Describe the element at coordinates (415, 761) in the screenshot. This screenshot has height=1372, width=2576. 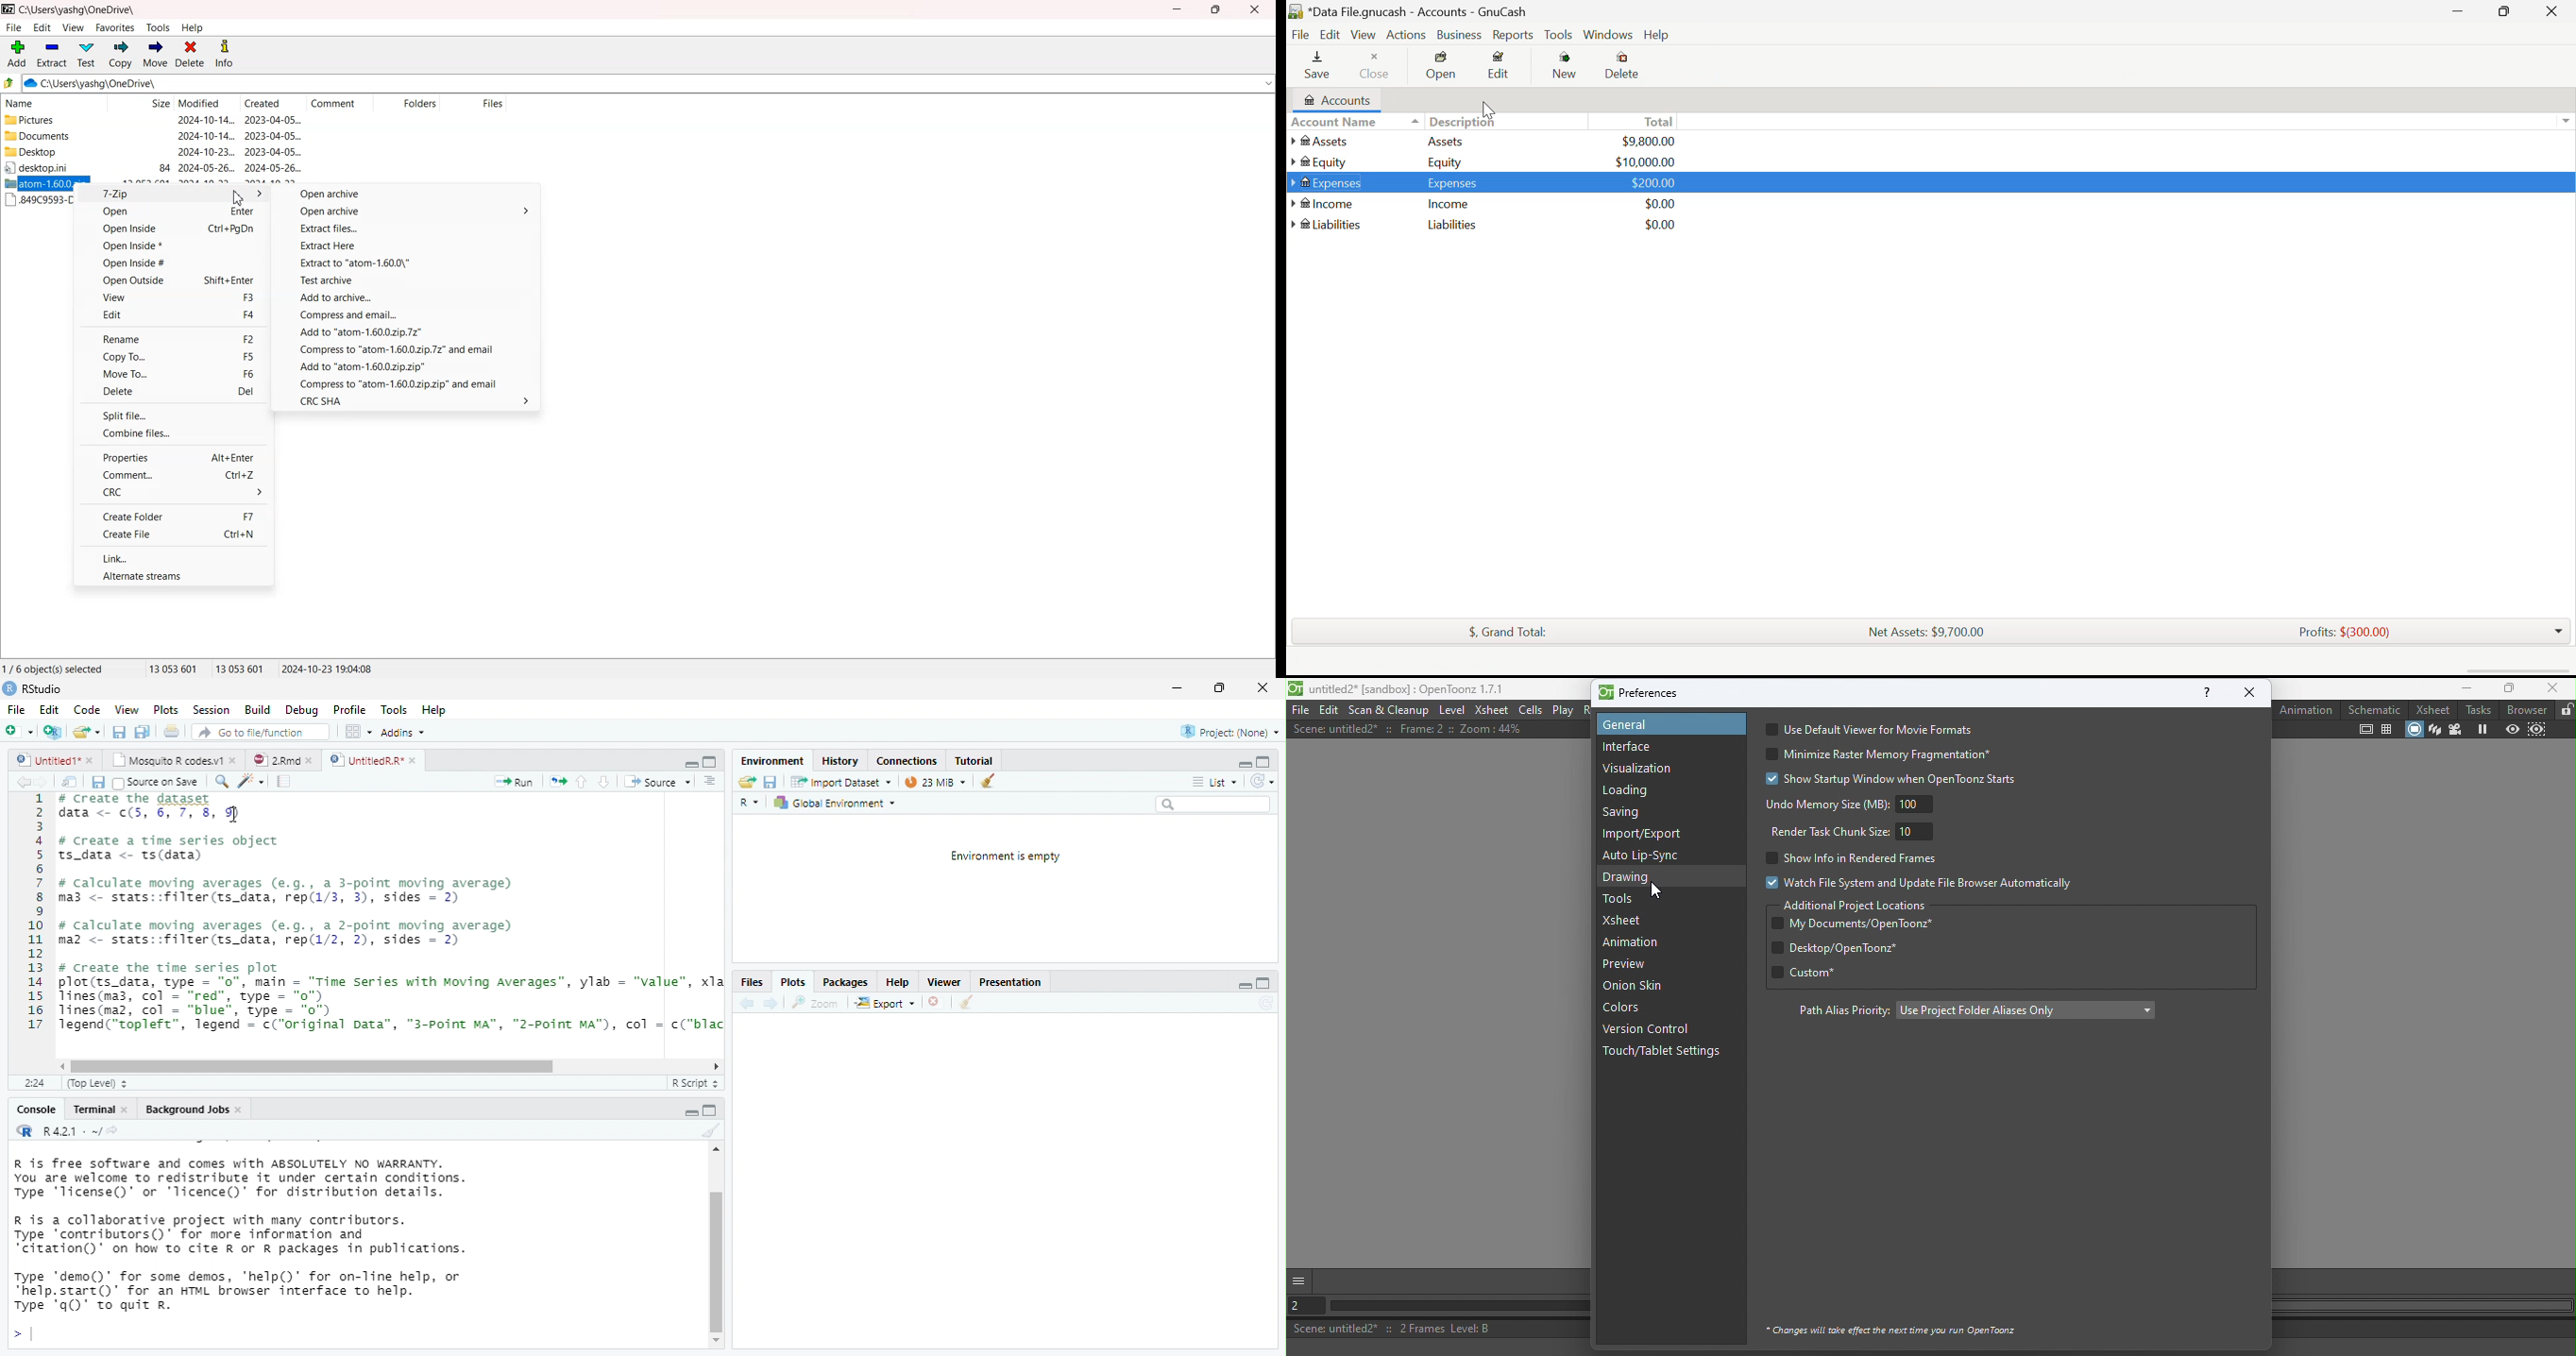
I see `close` at that location.